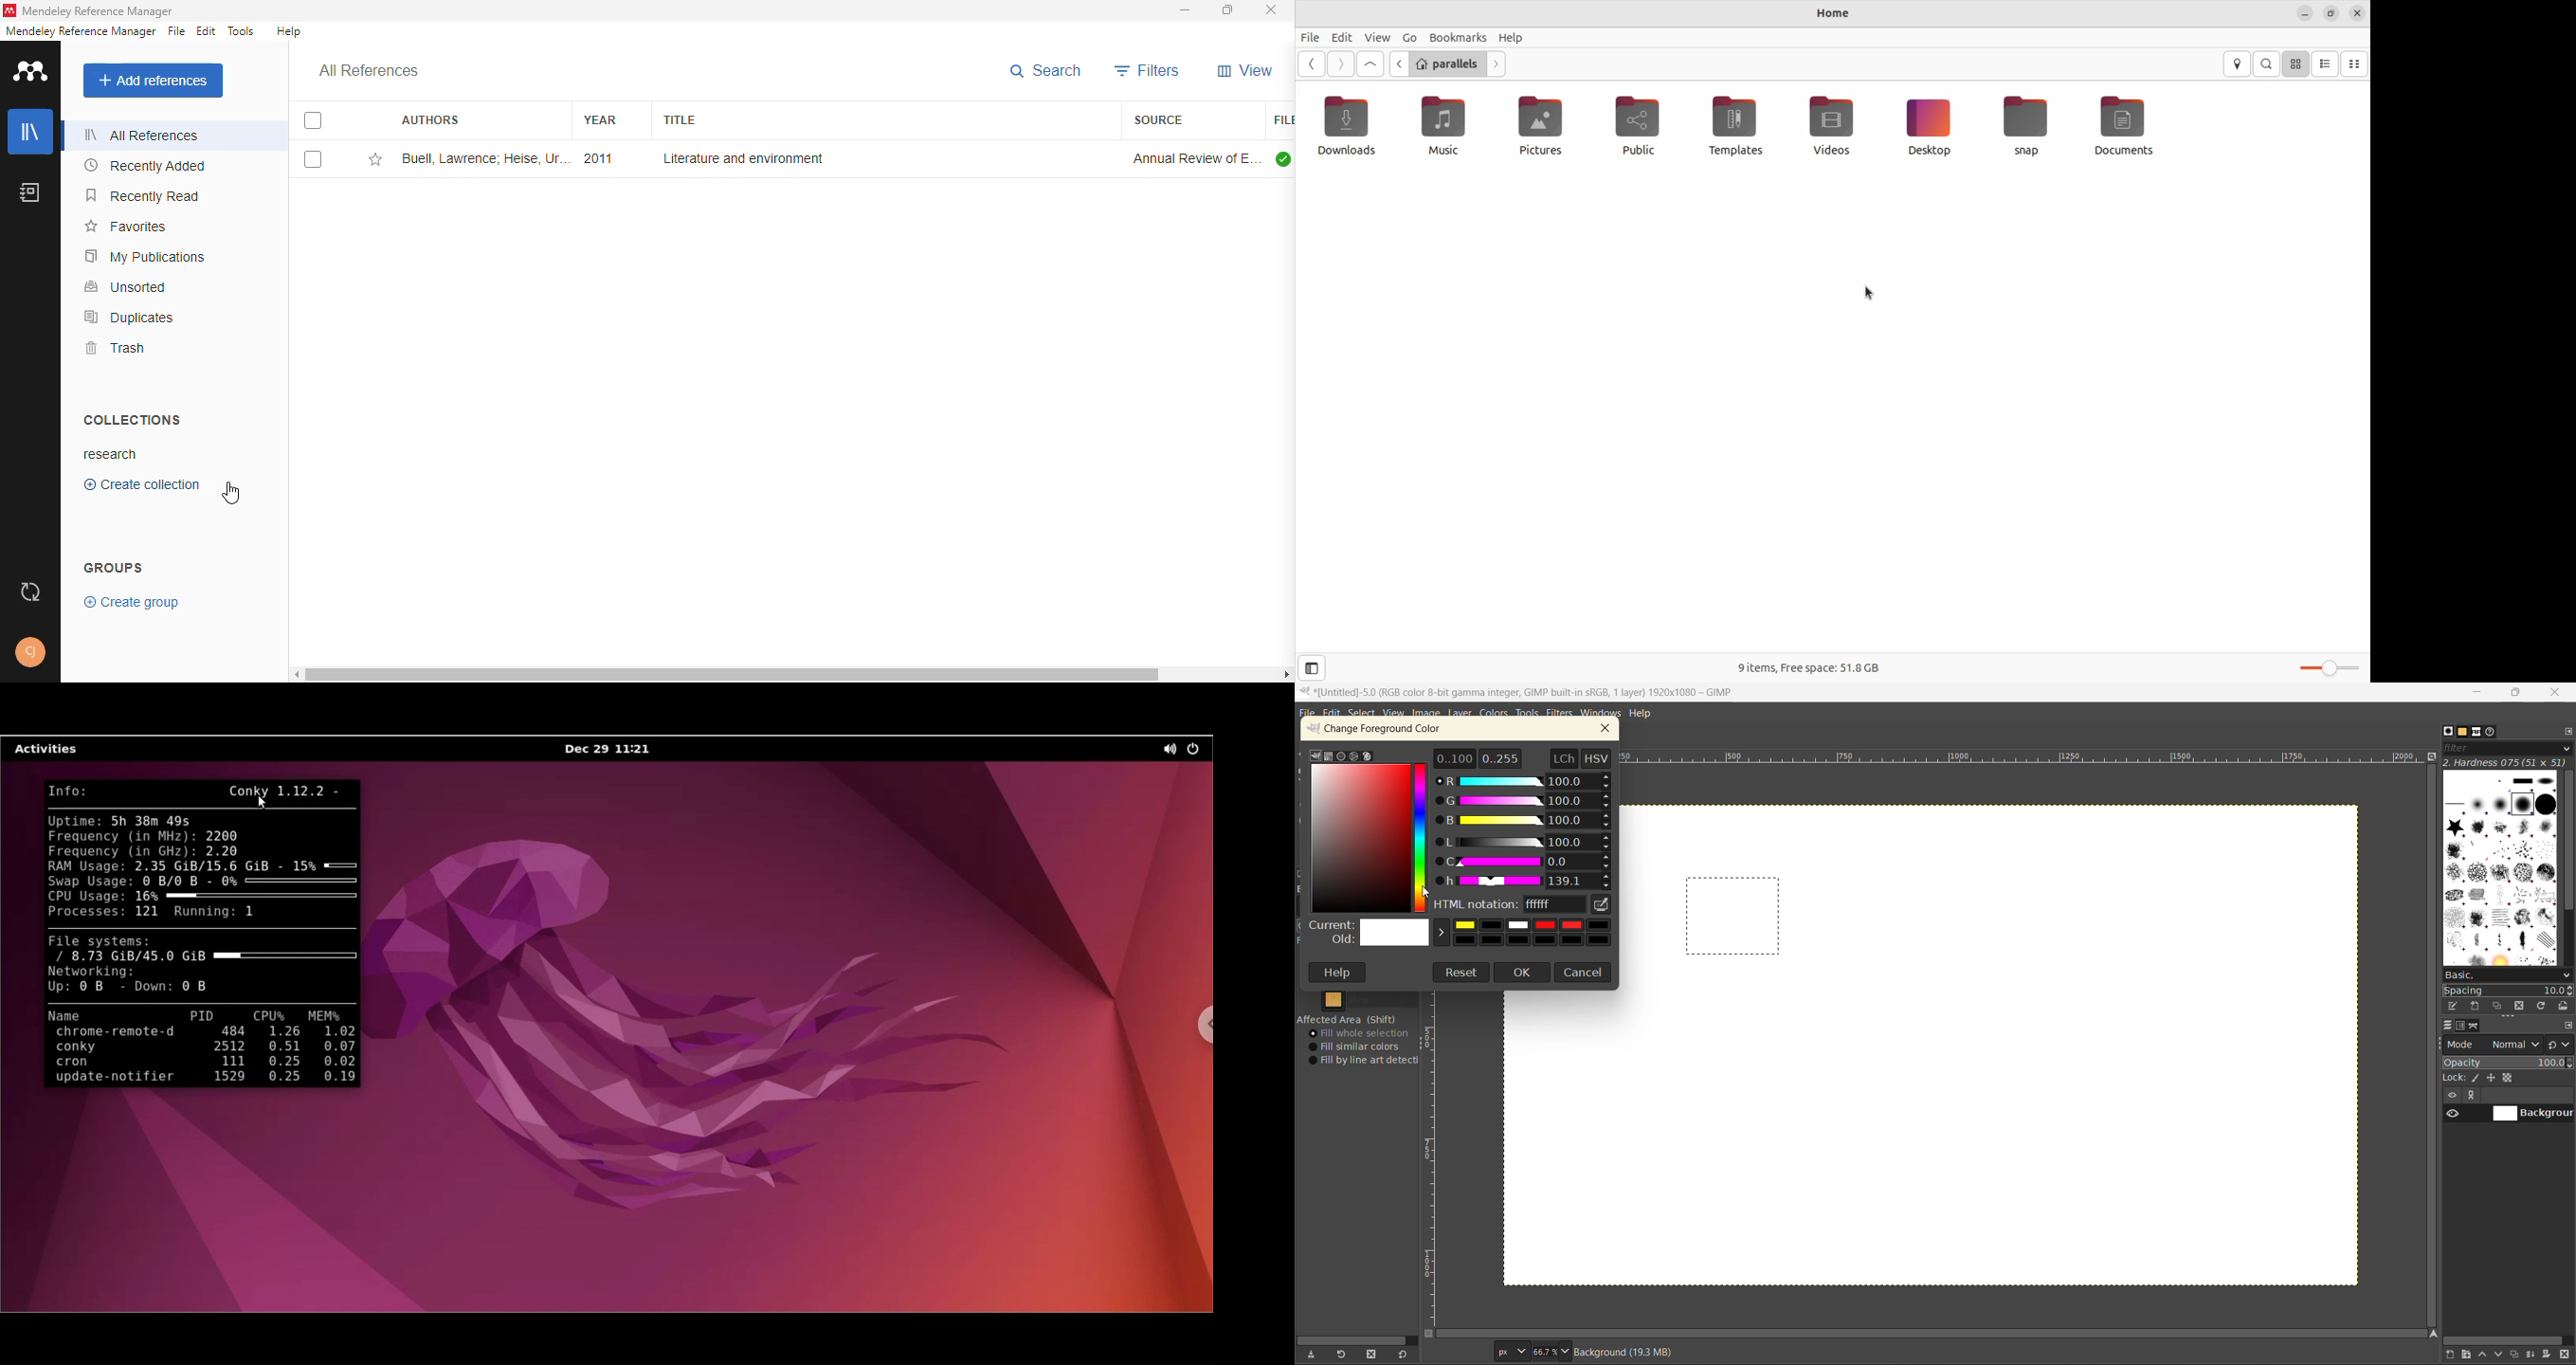 This screenshot has height=1372, width=2576. I want to click on close, so click(2559, 692).